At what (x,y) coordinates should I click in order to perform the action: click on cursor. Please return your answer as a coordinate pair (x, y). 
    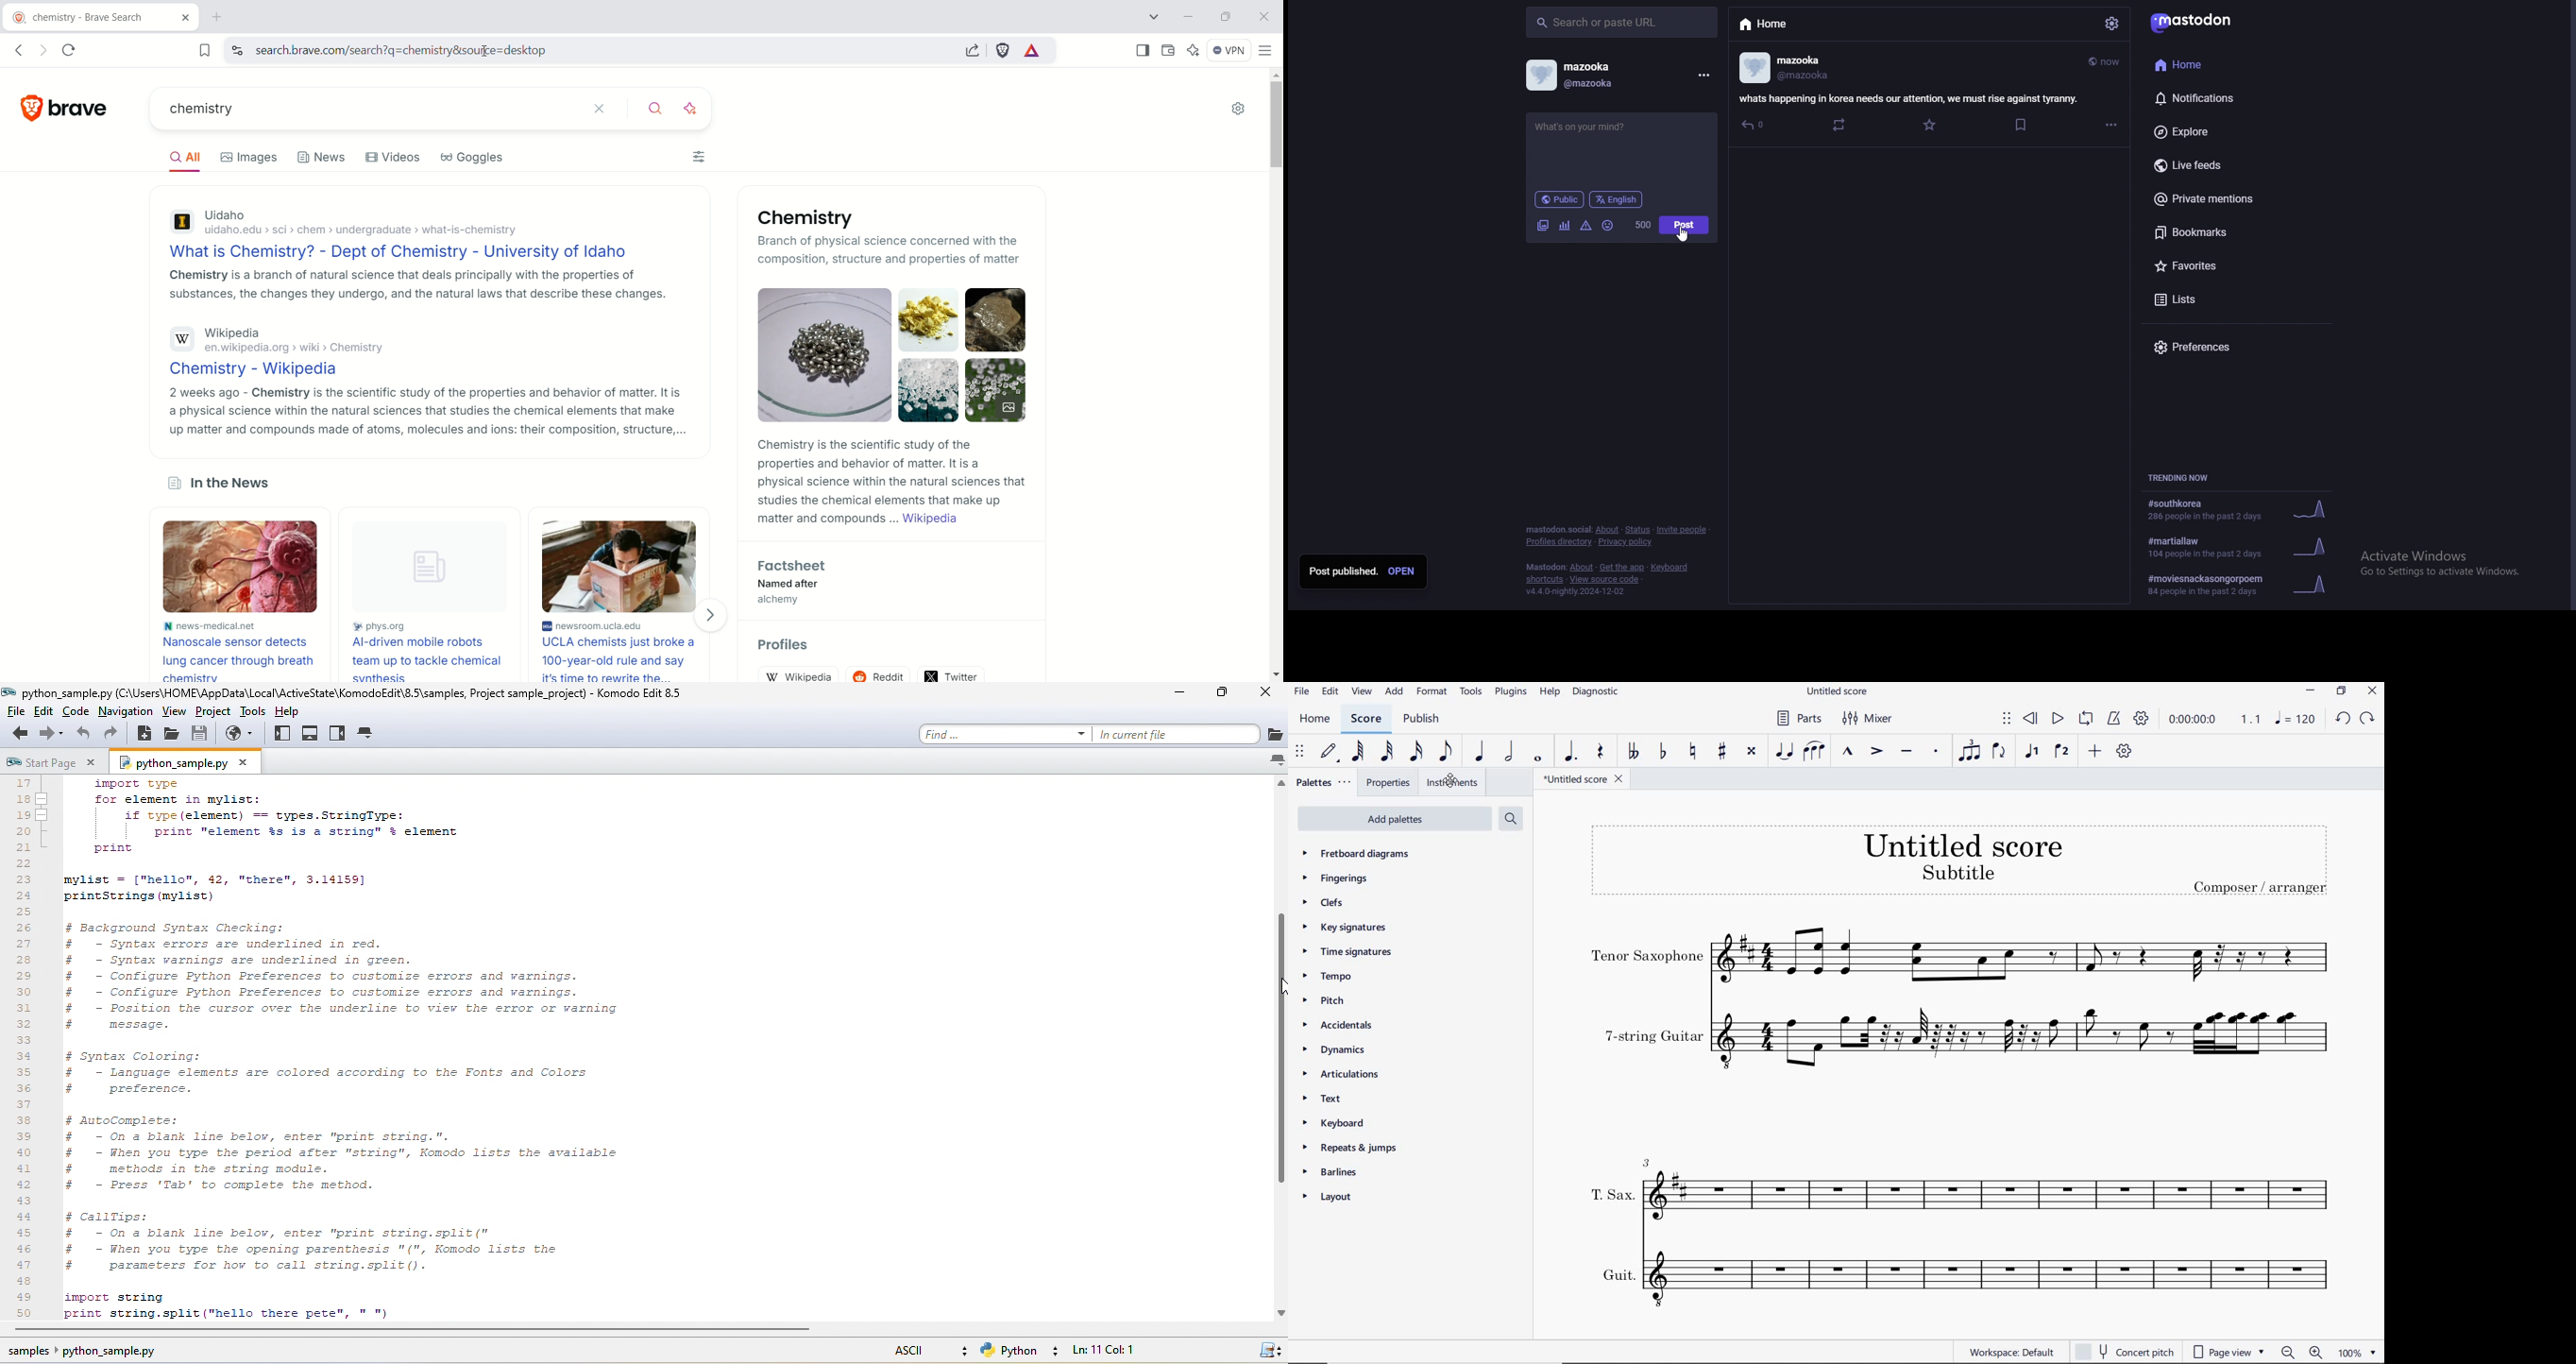
    Looking at the image, I should click on (1451, 782).